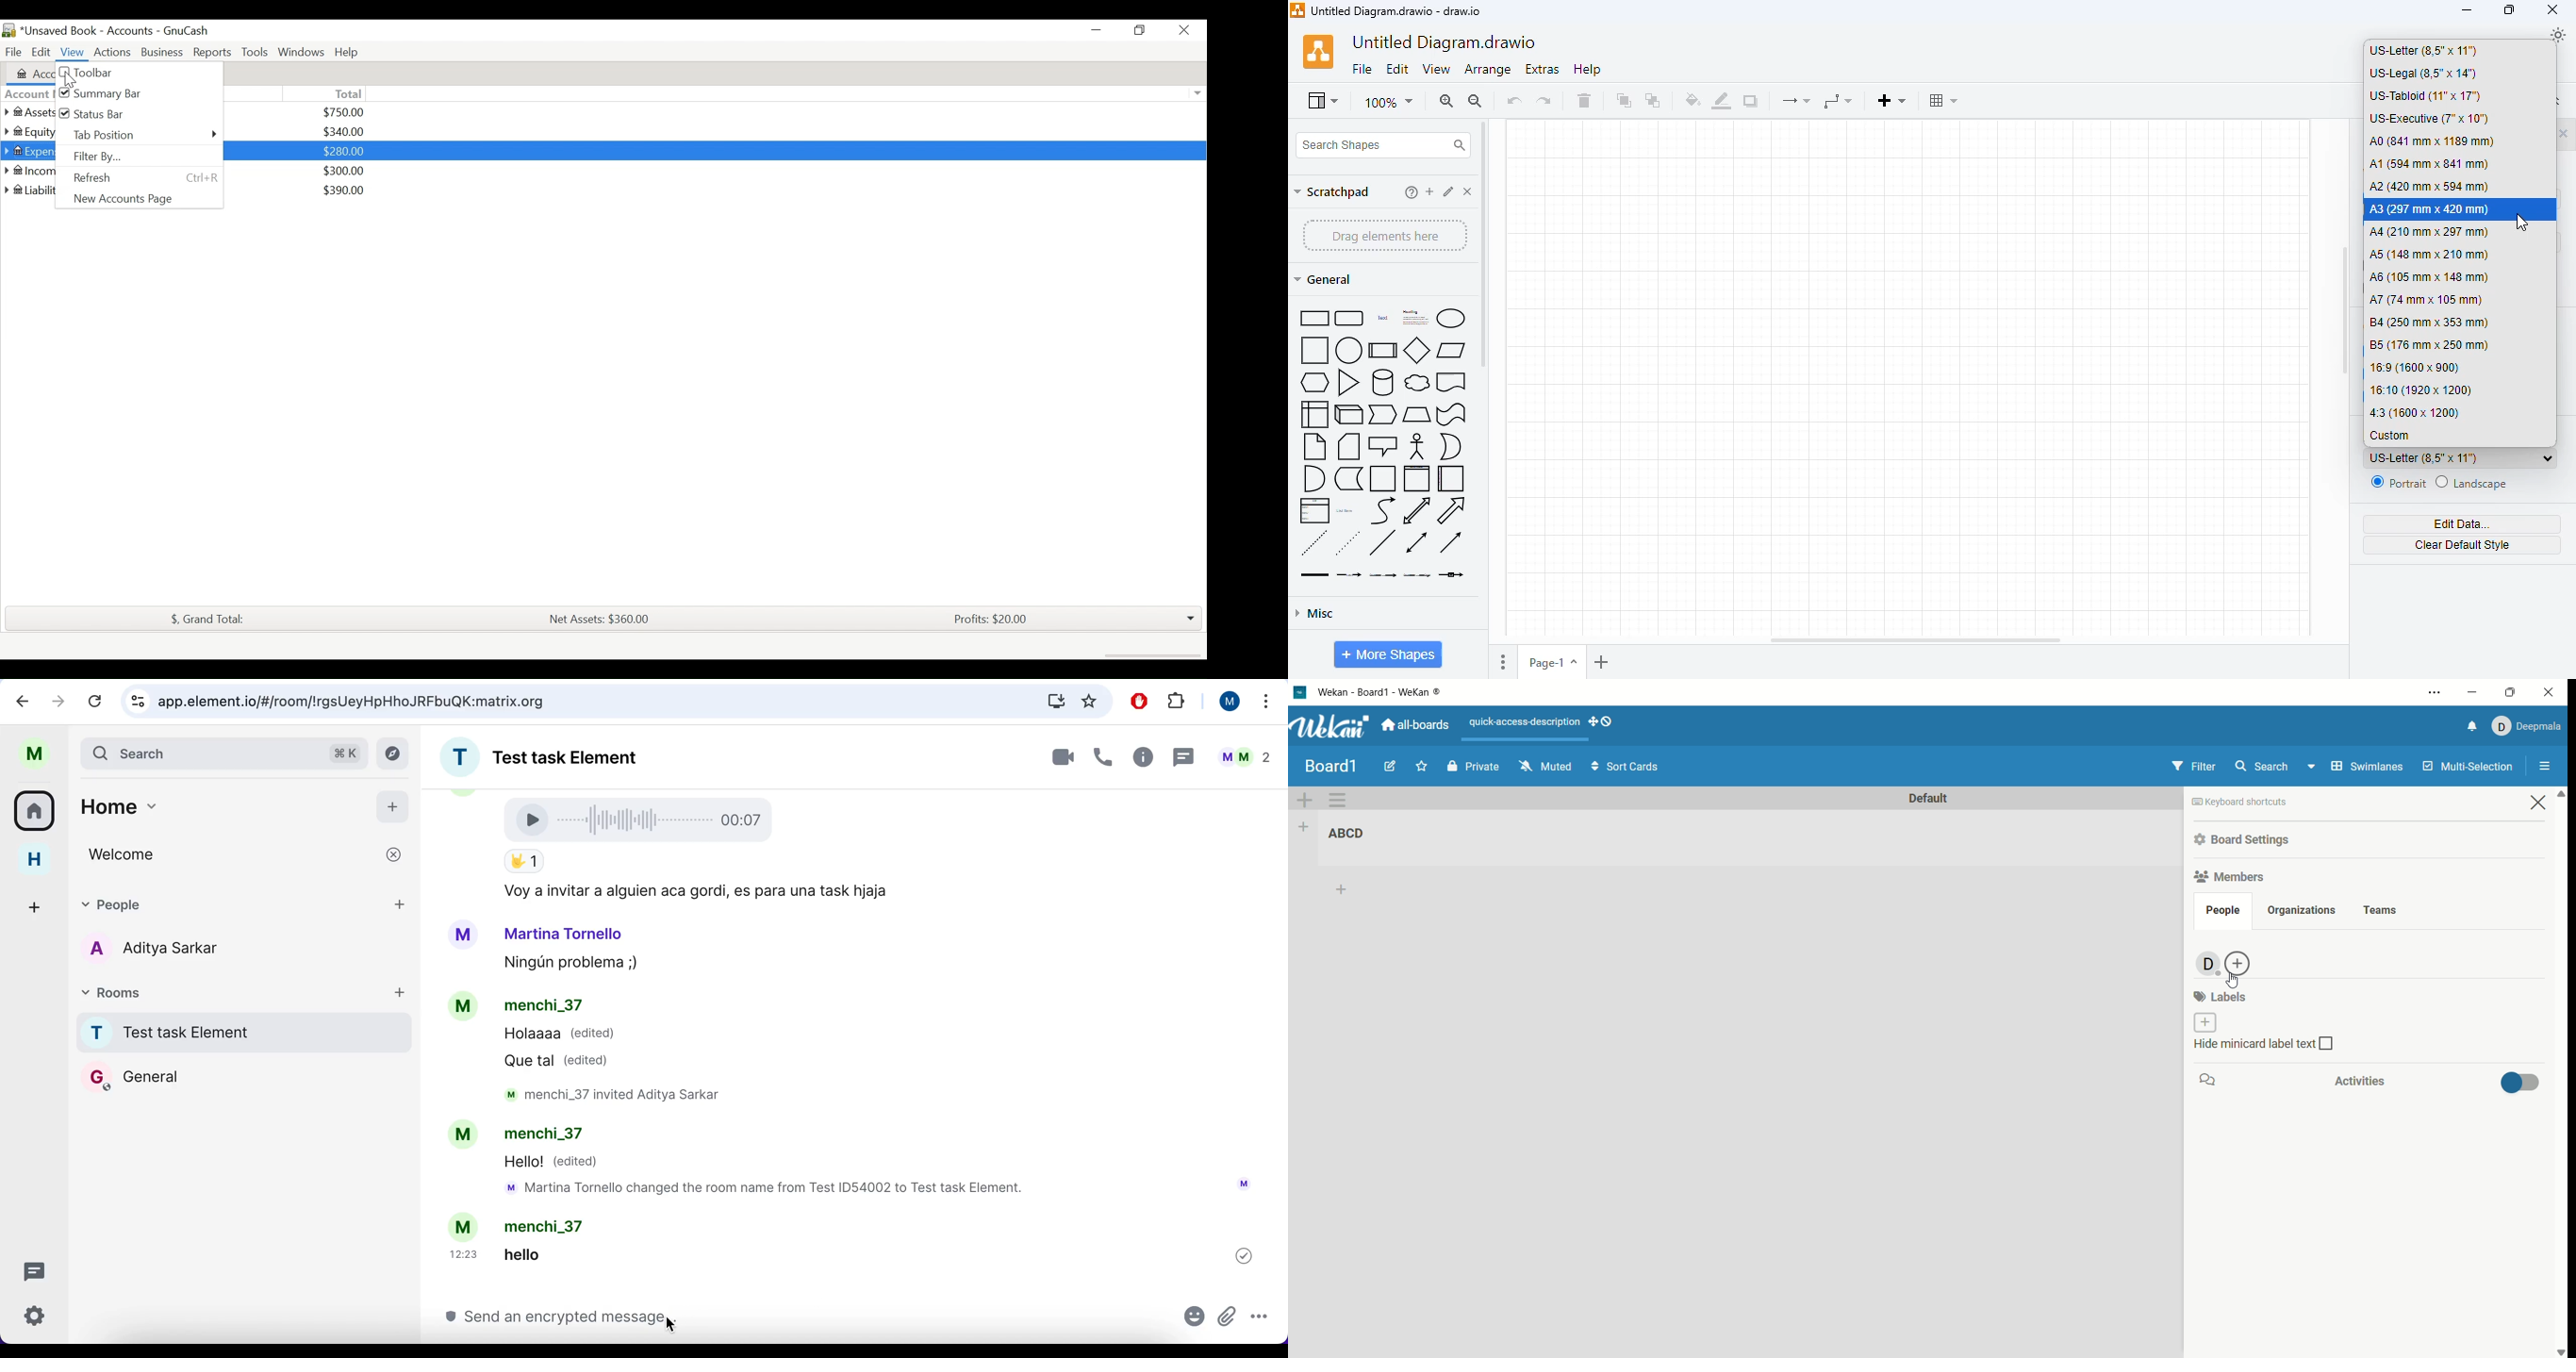 This screenshot has width=2576, height=1372. Describe the element at coordinates (523, 862) in the screenshot. I see `Thumbs up Emoji` at that location.